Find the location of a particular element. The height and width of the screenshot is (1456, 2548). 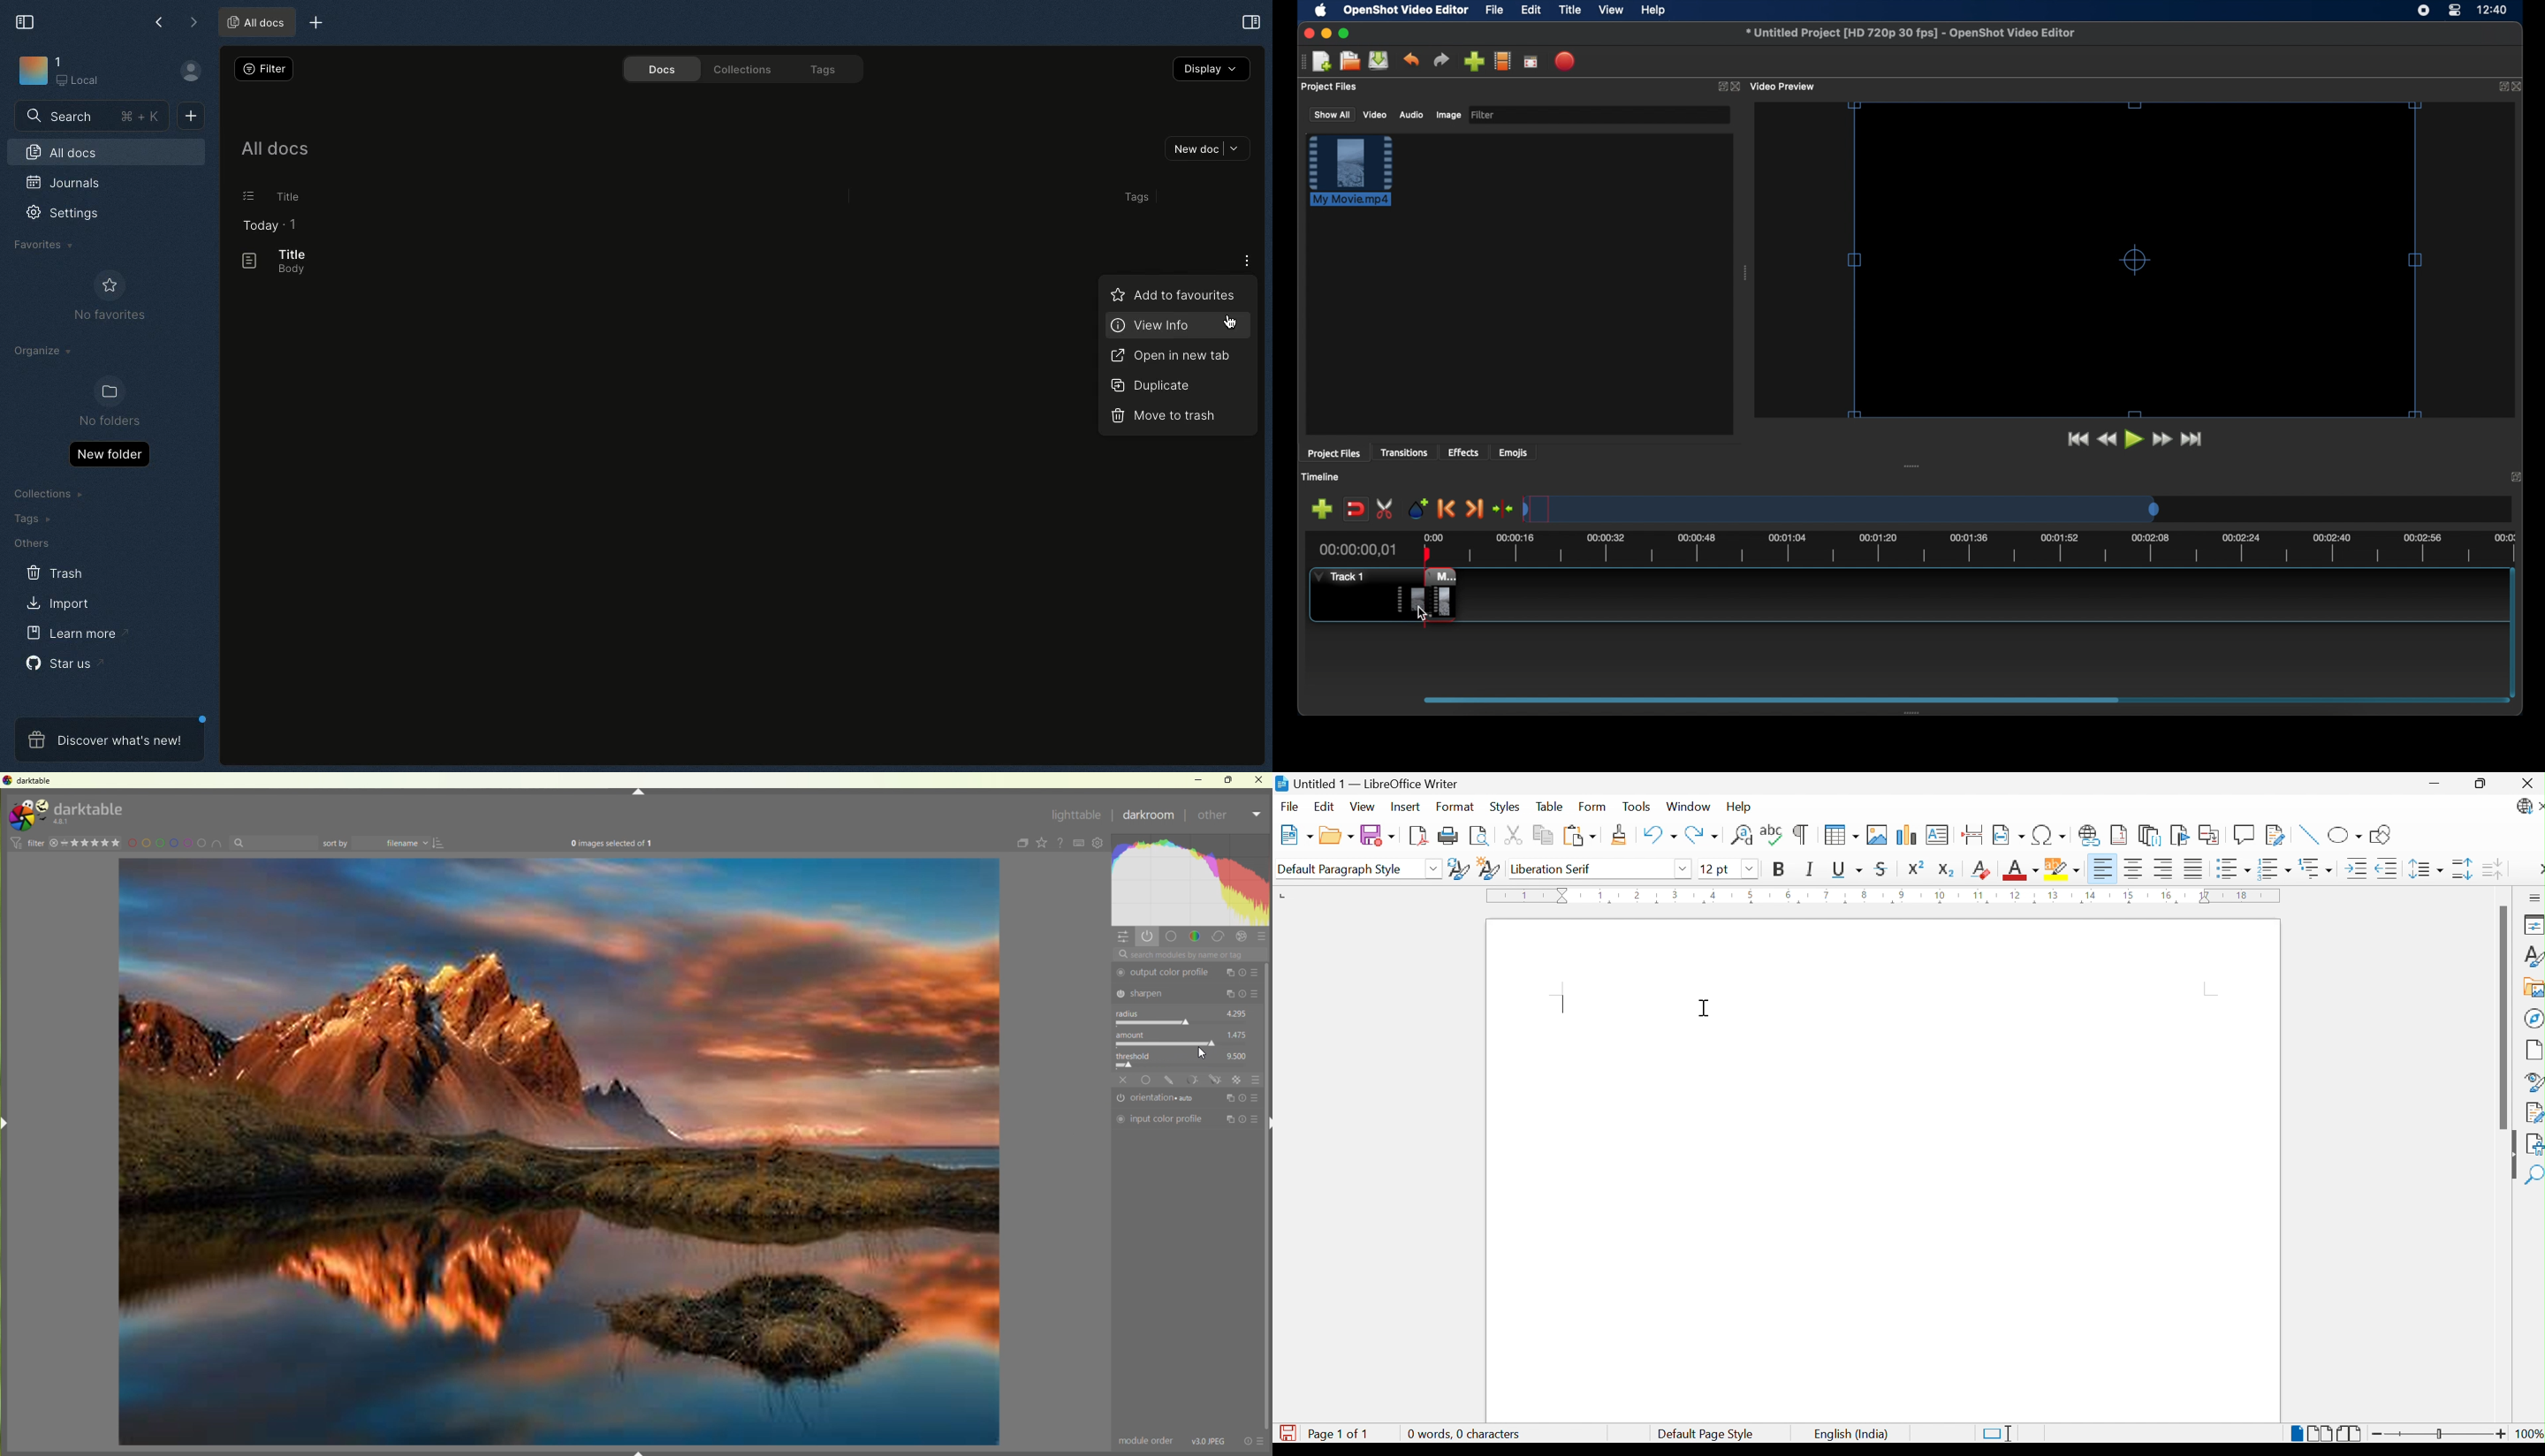

Tools is located at coordinates (1637, 807).